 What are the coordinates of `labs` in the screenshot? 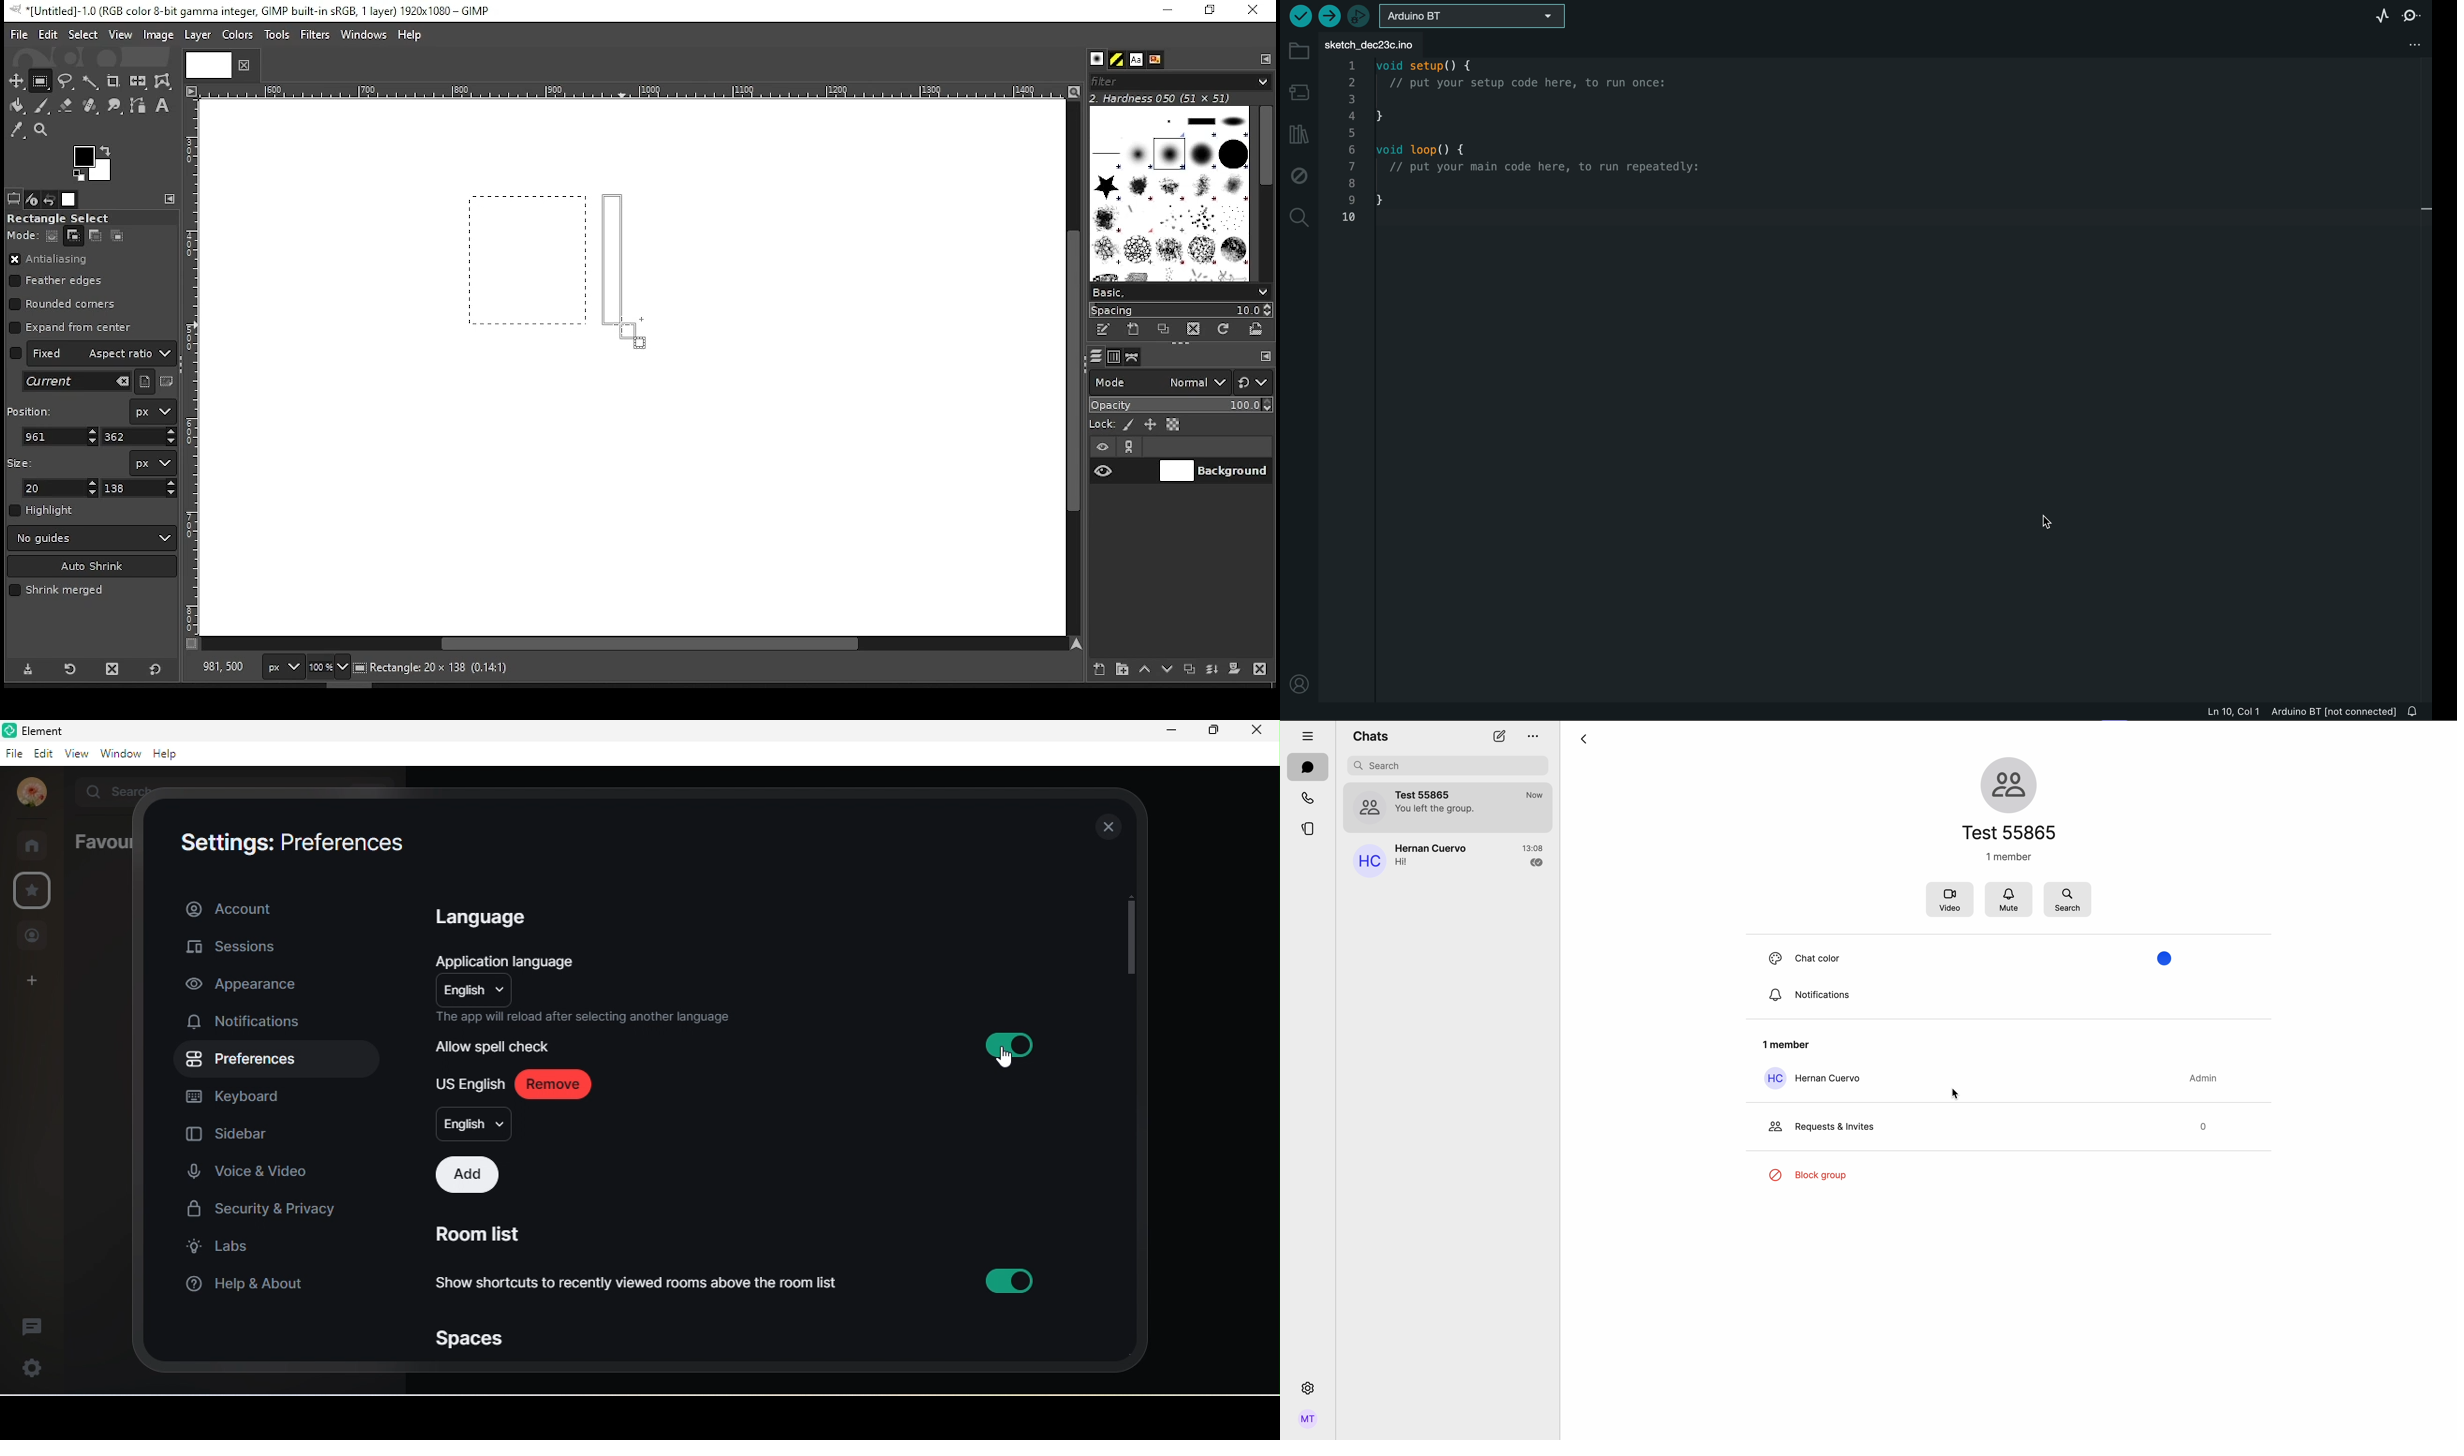 It's located at (219, 1247).